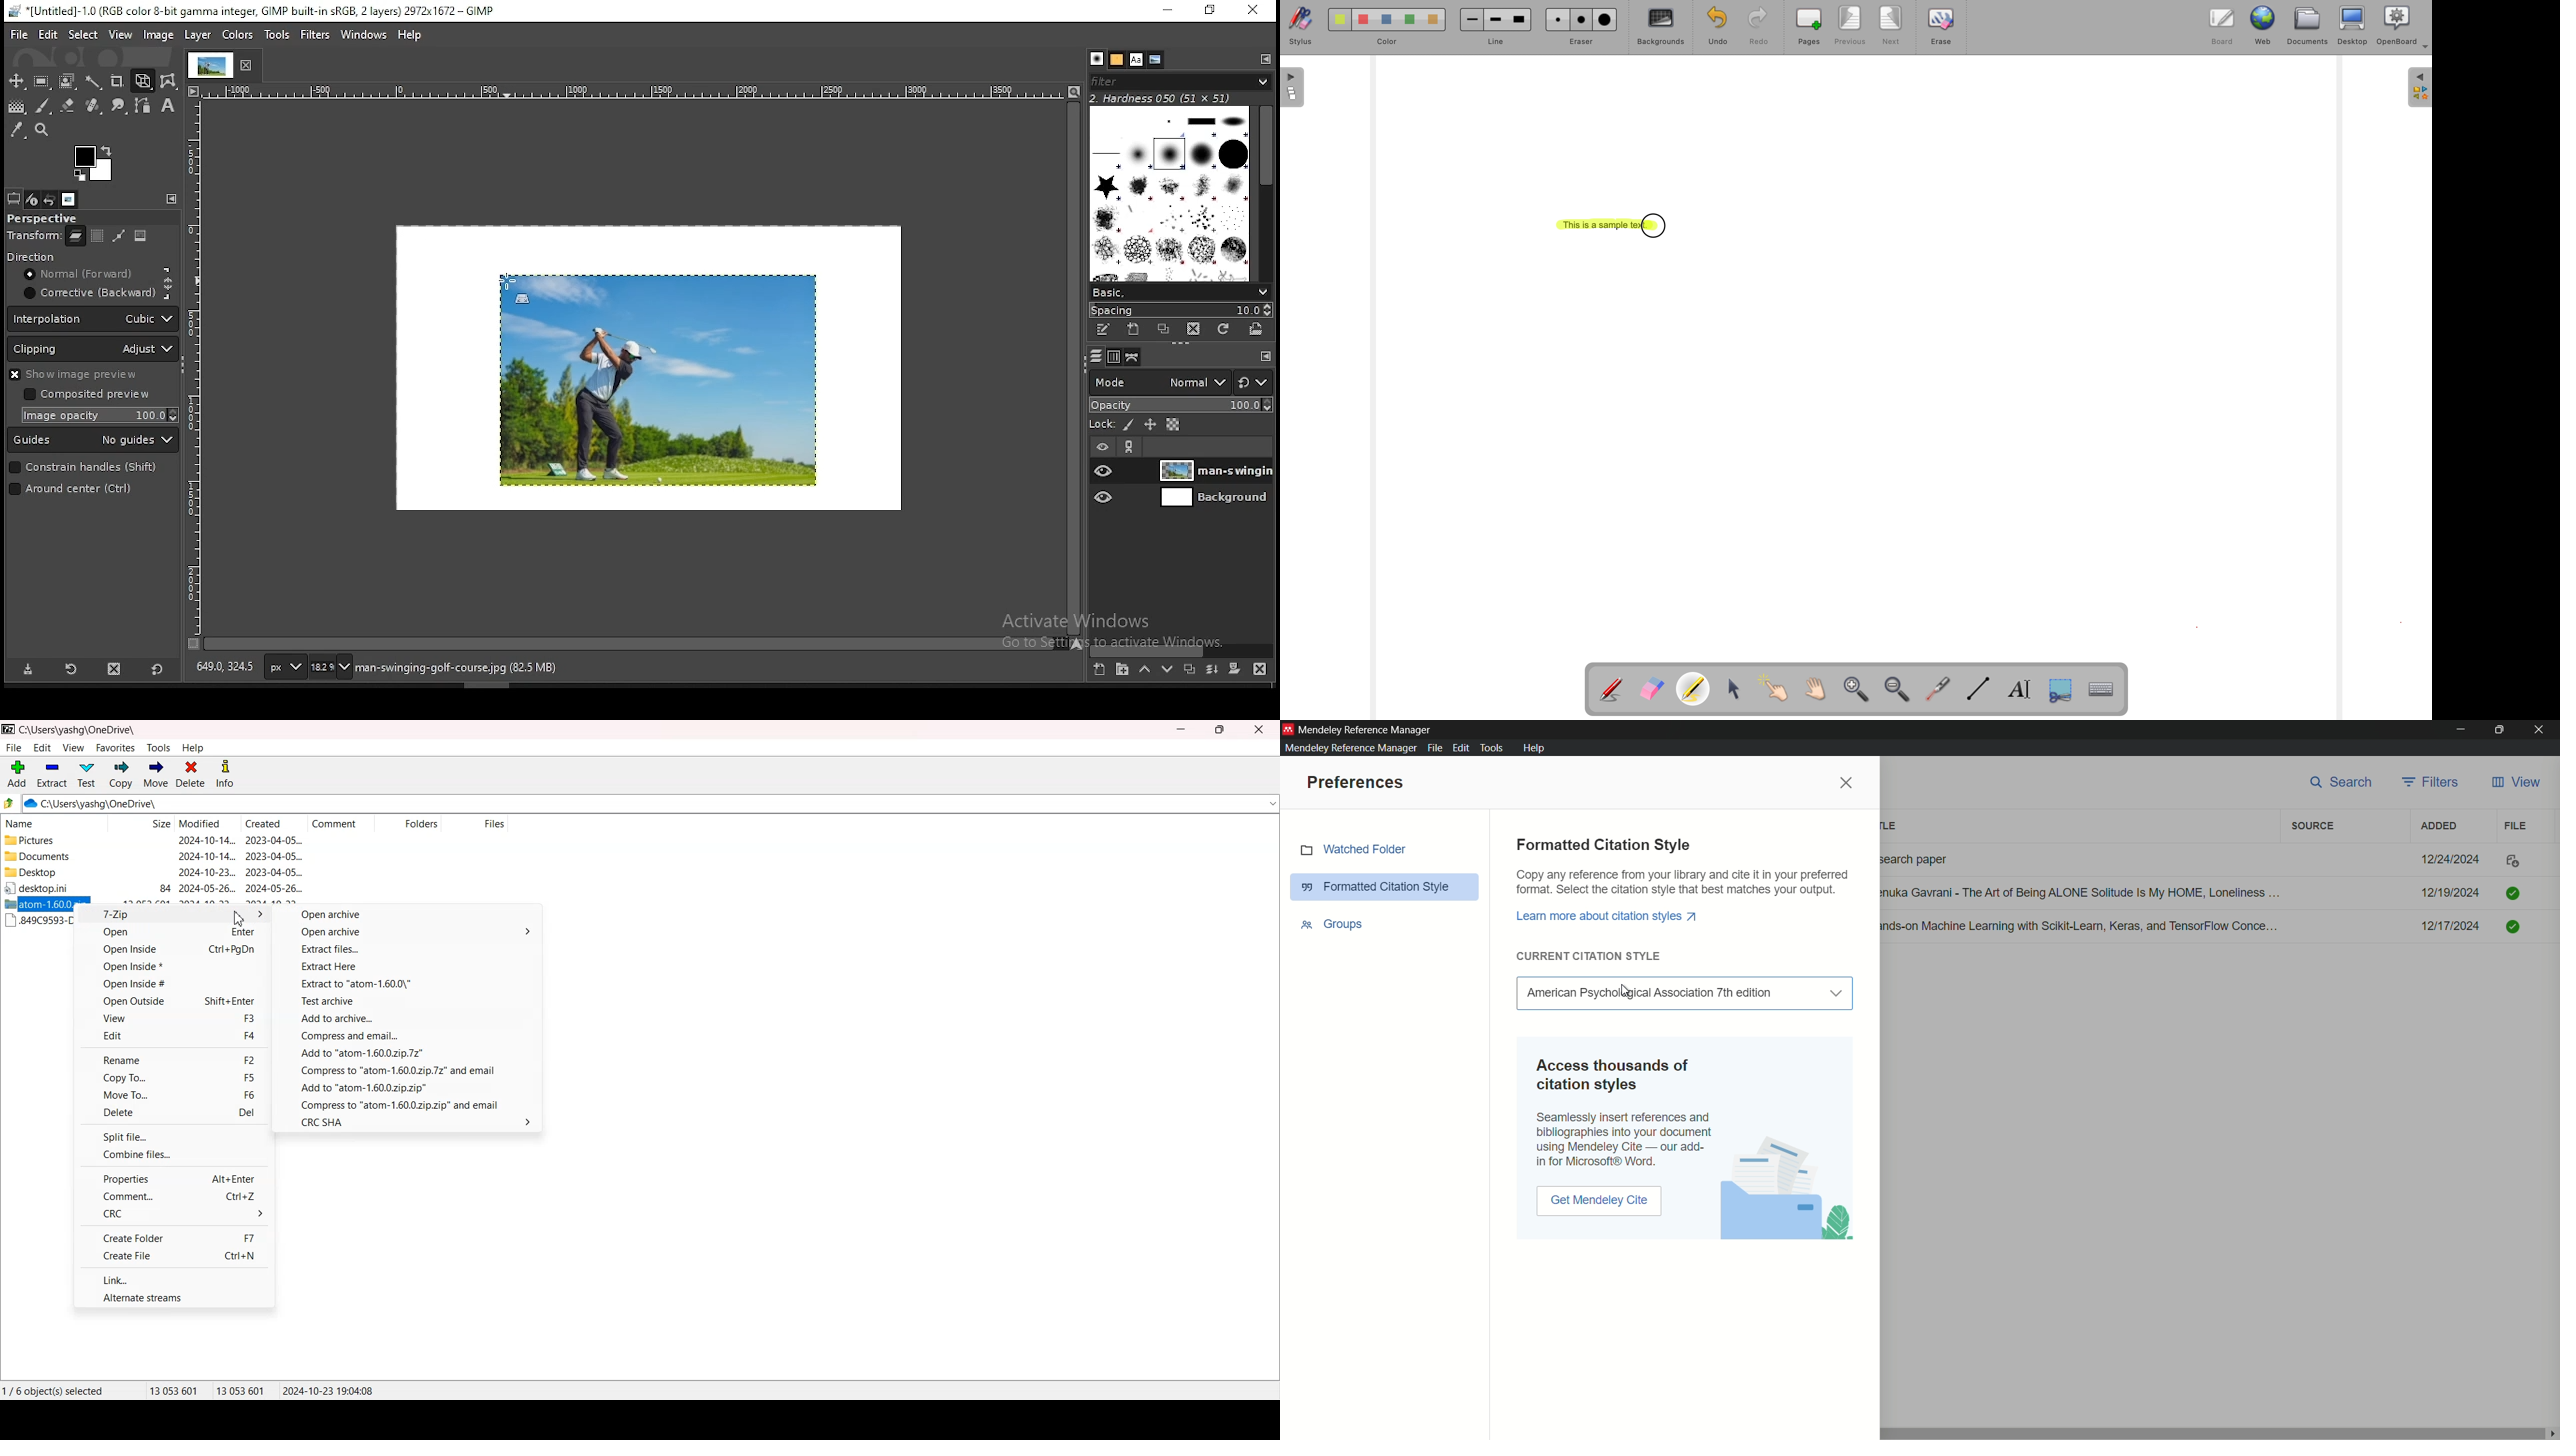 The height and width of the screenshot is (1456, 2576). What do you see at coordinates (2437, 825) in the screenshot?
I see `added` at bounding box center [2437, 825].